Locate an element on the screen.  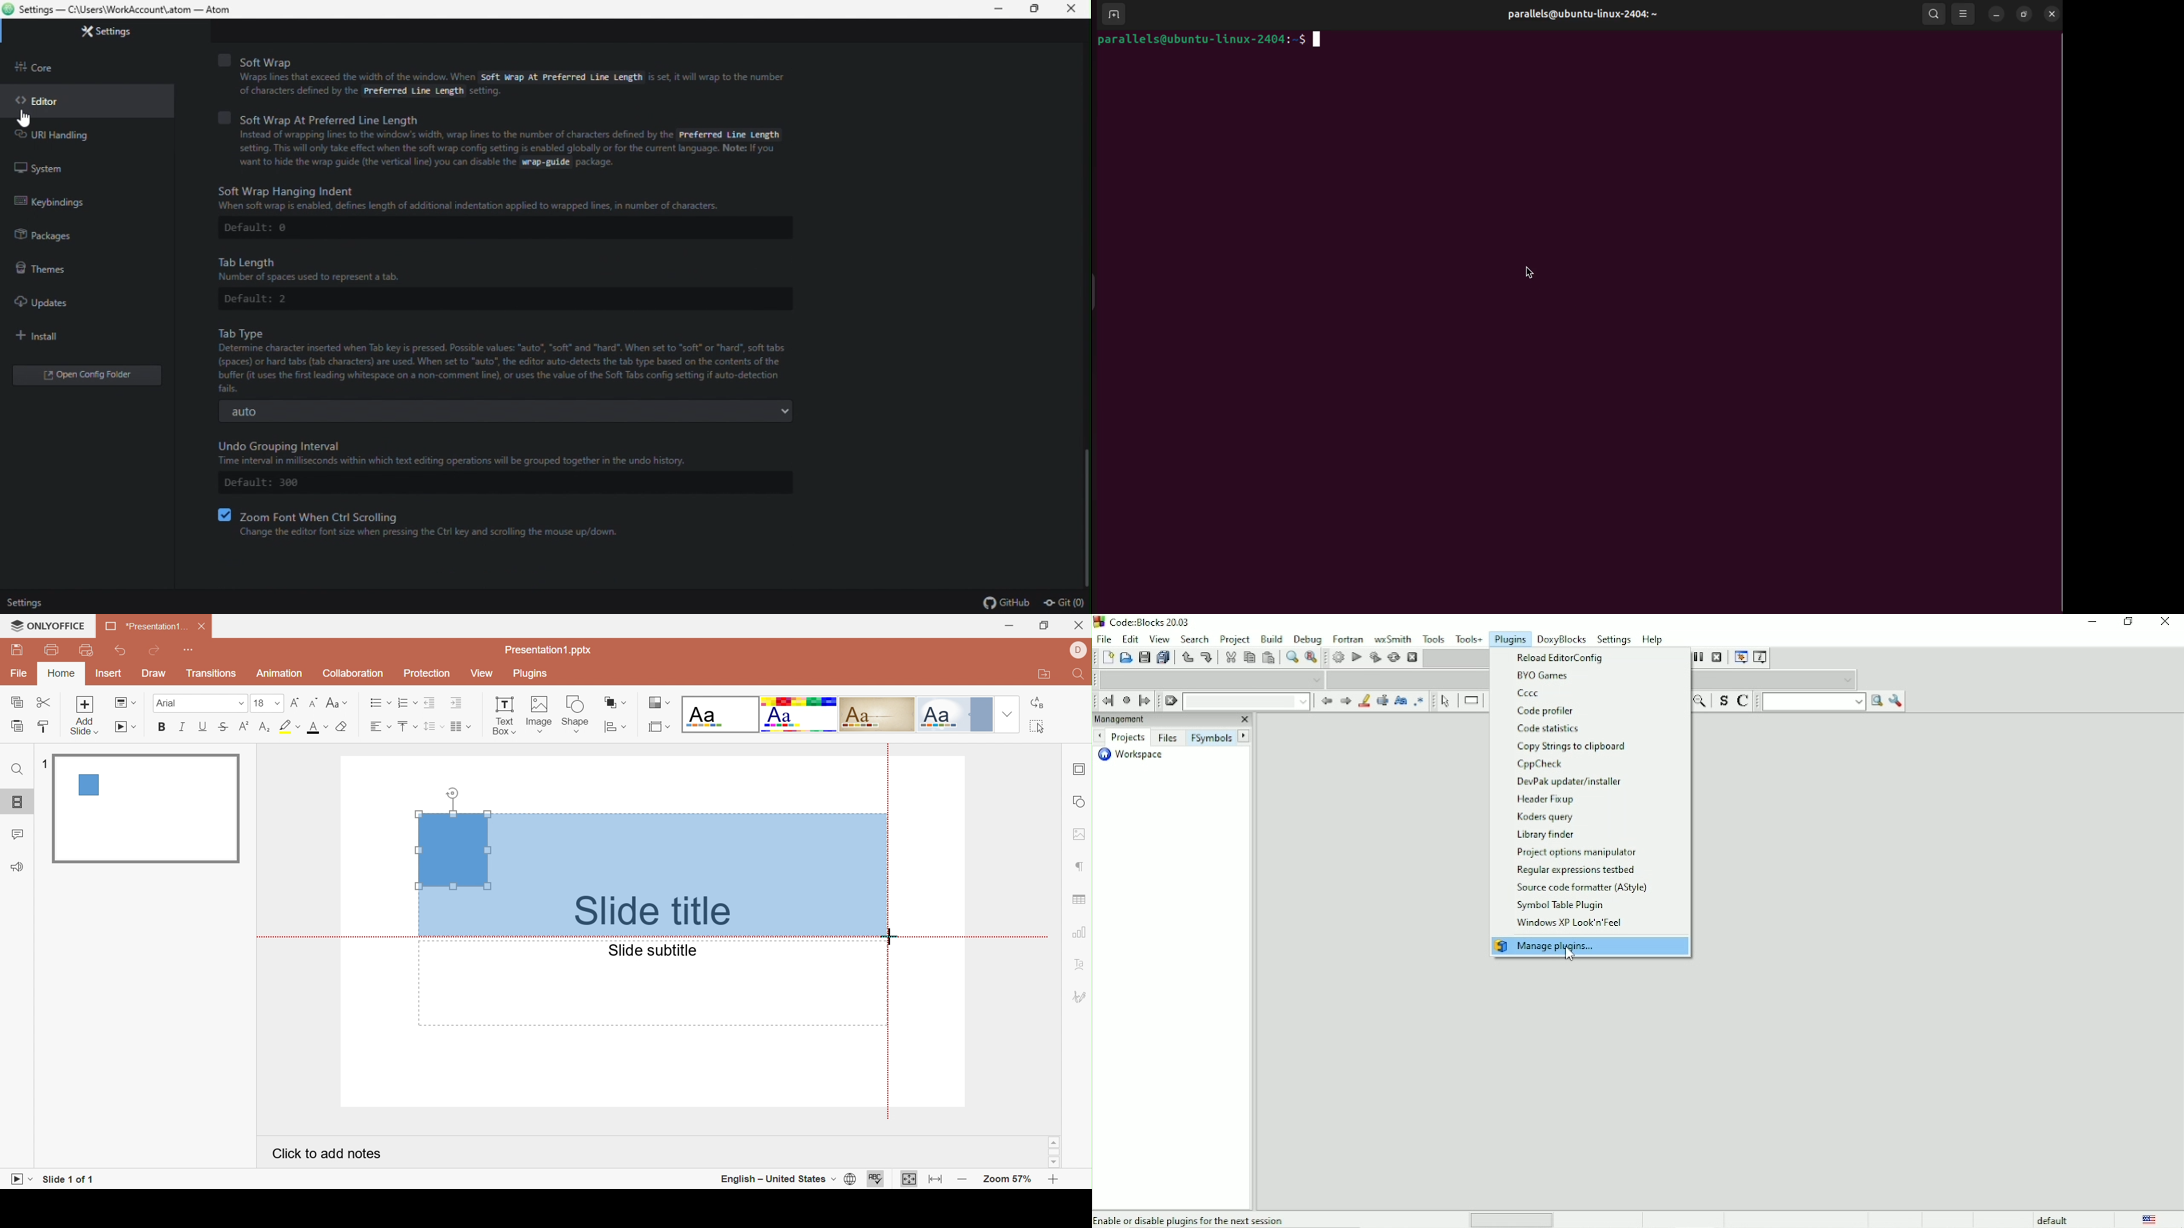
Various info is located at coordinates (1761, 657).